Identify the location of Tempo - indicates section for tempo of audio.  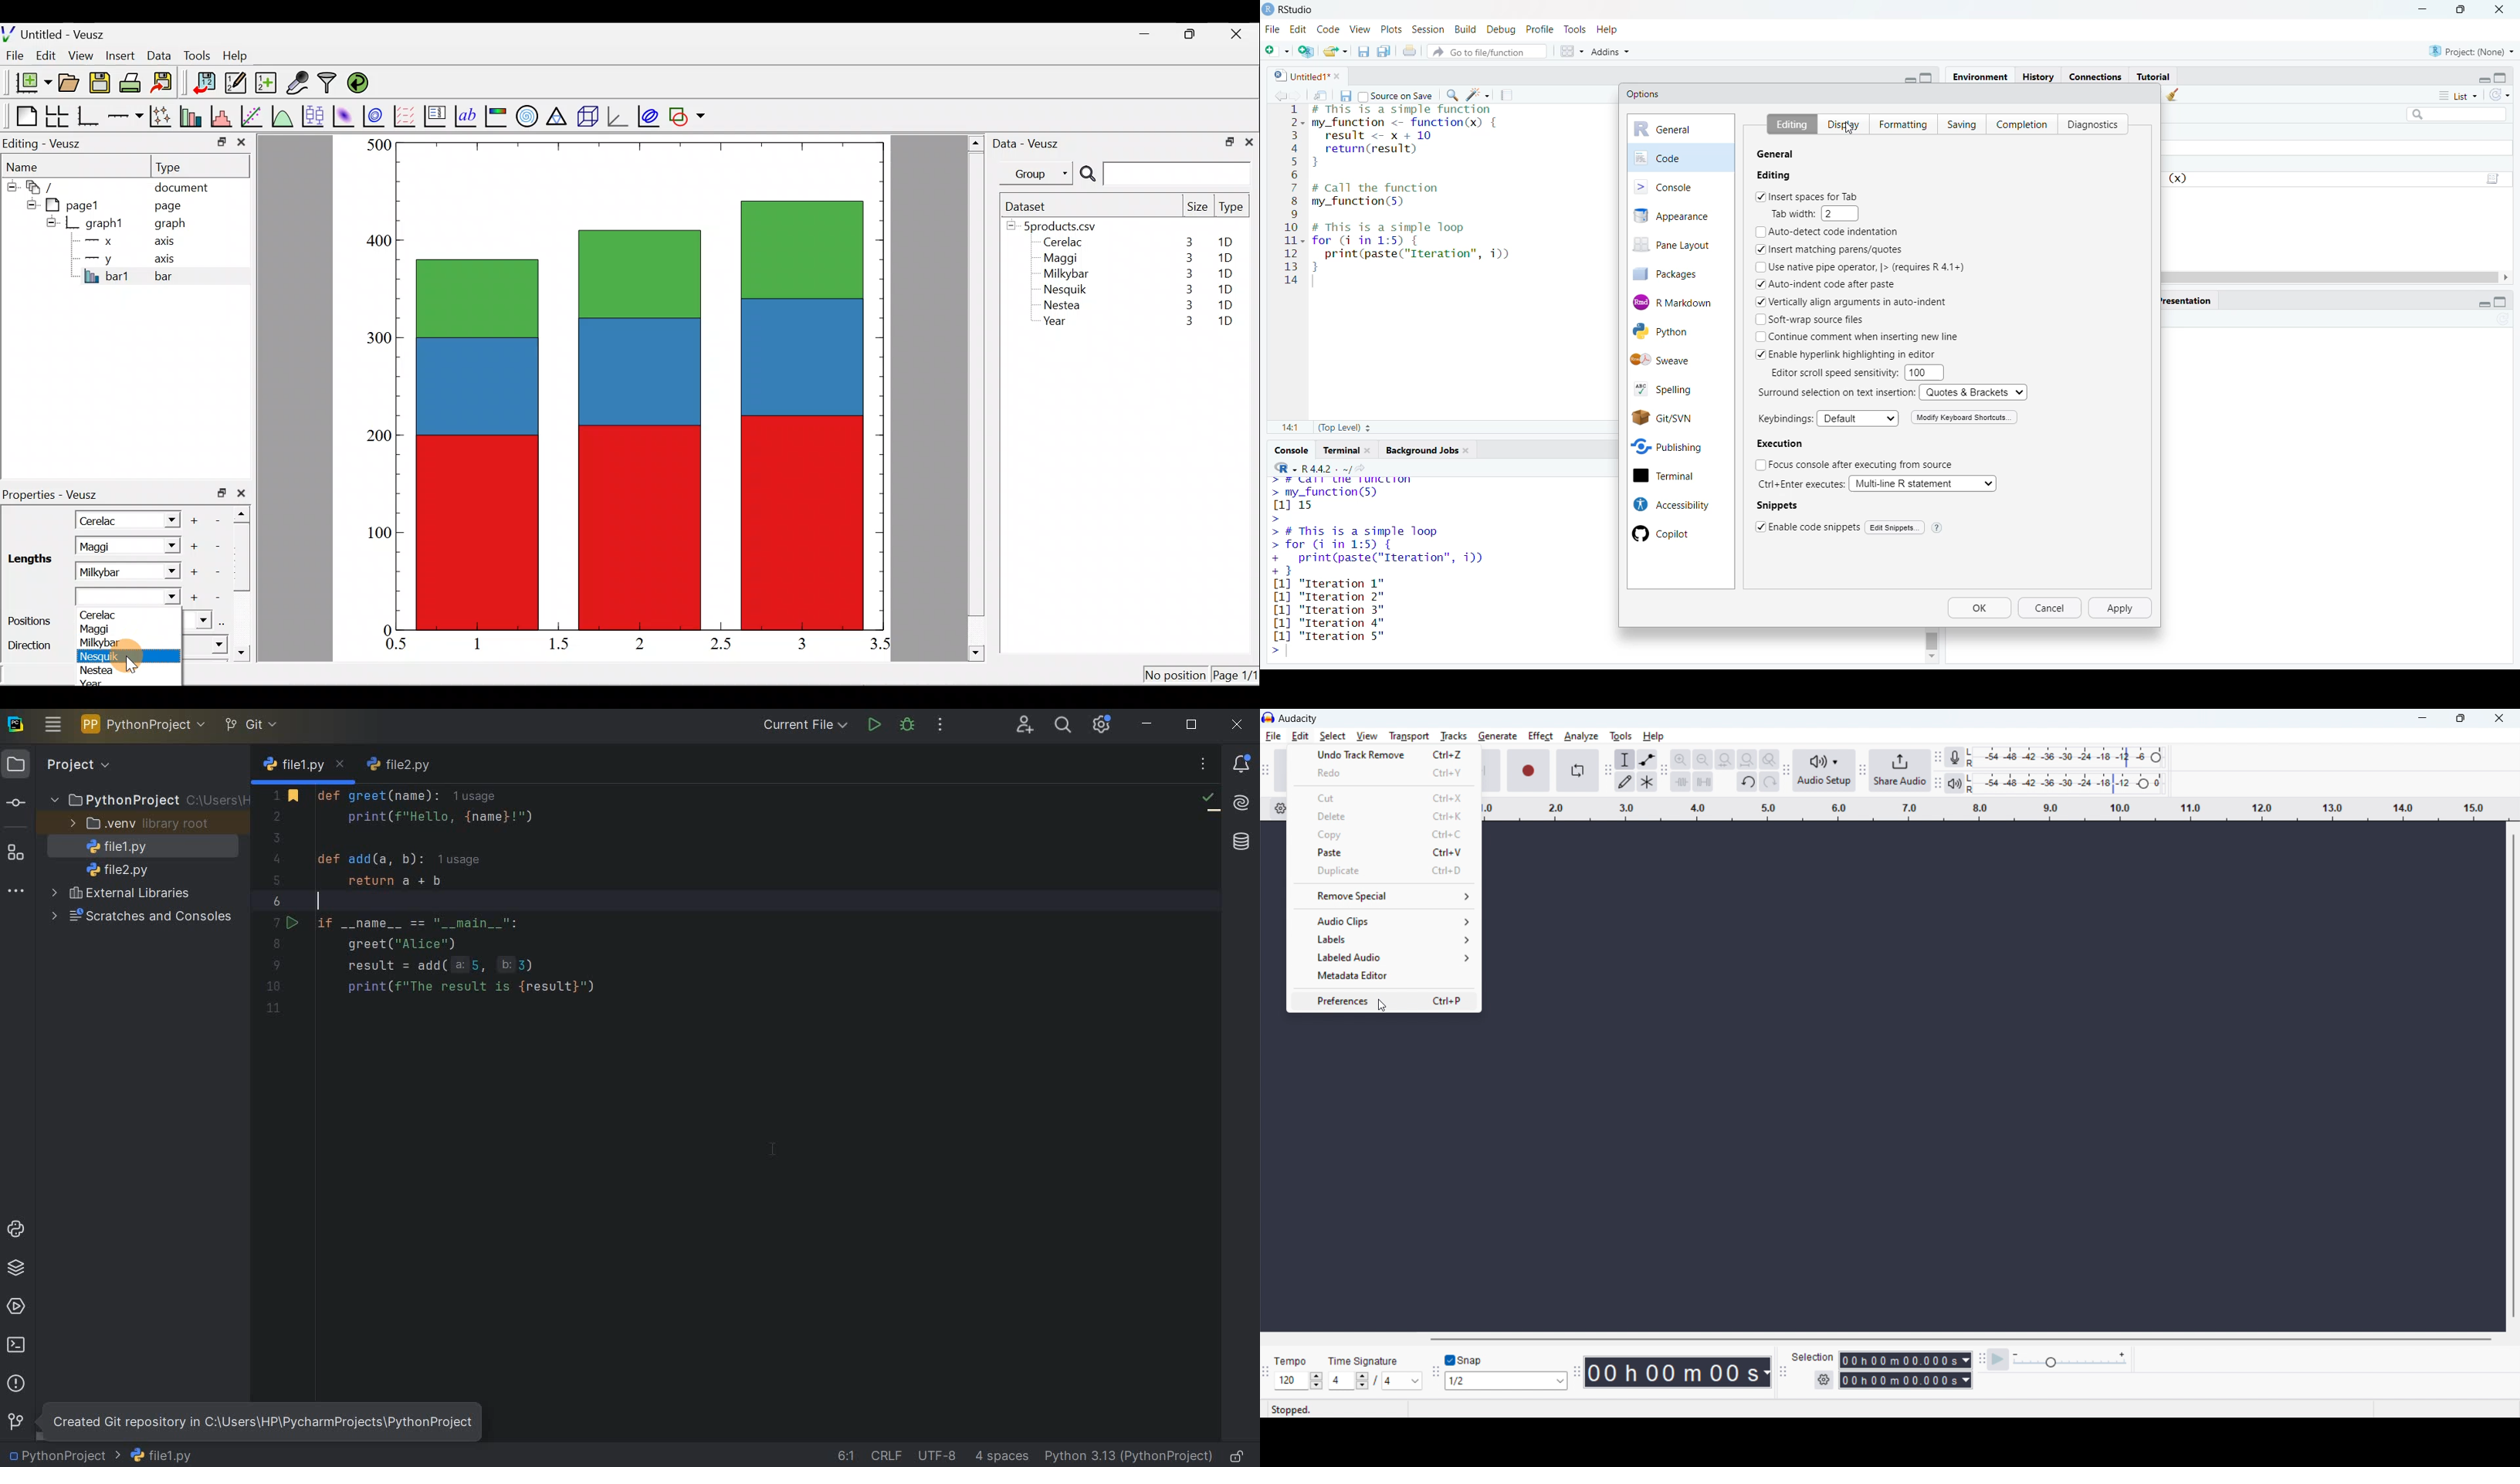
(1290, 1360).